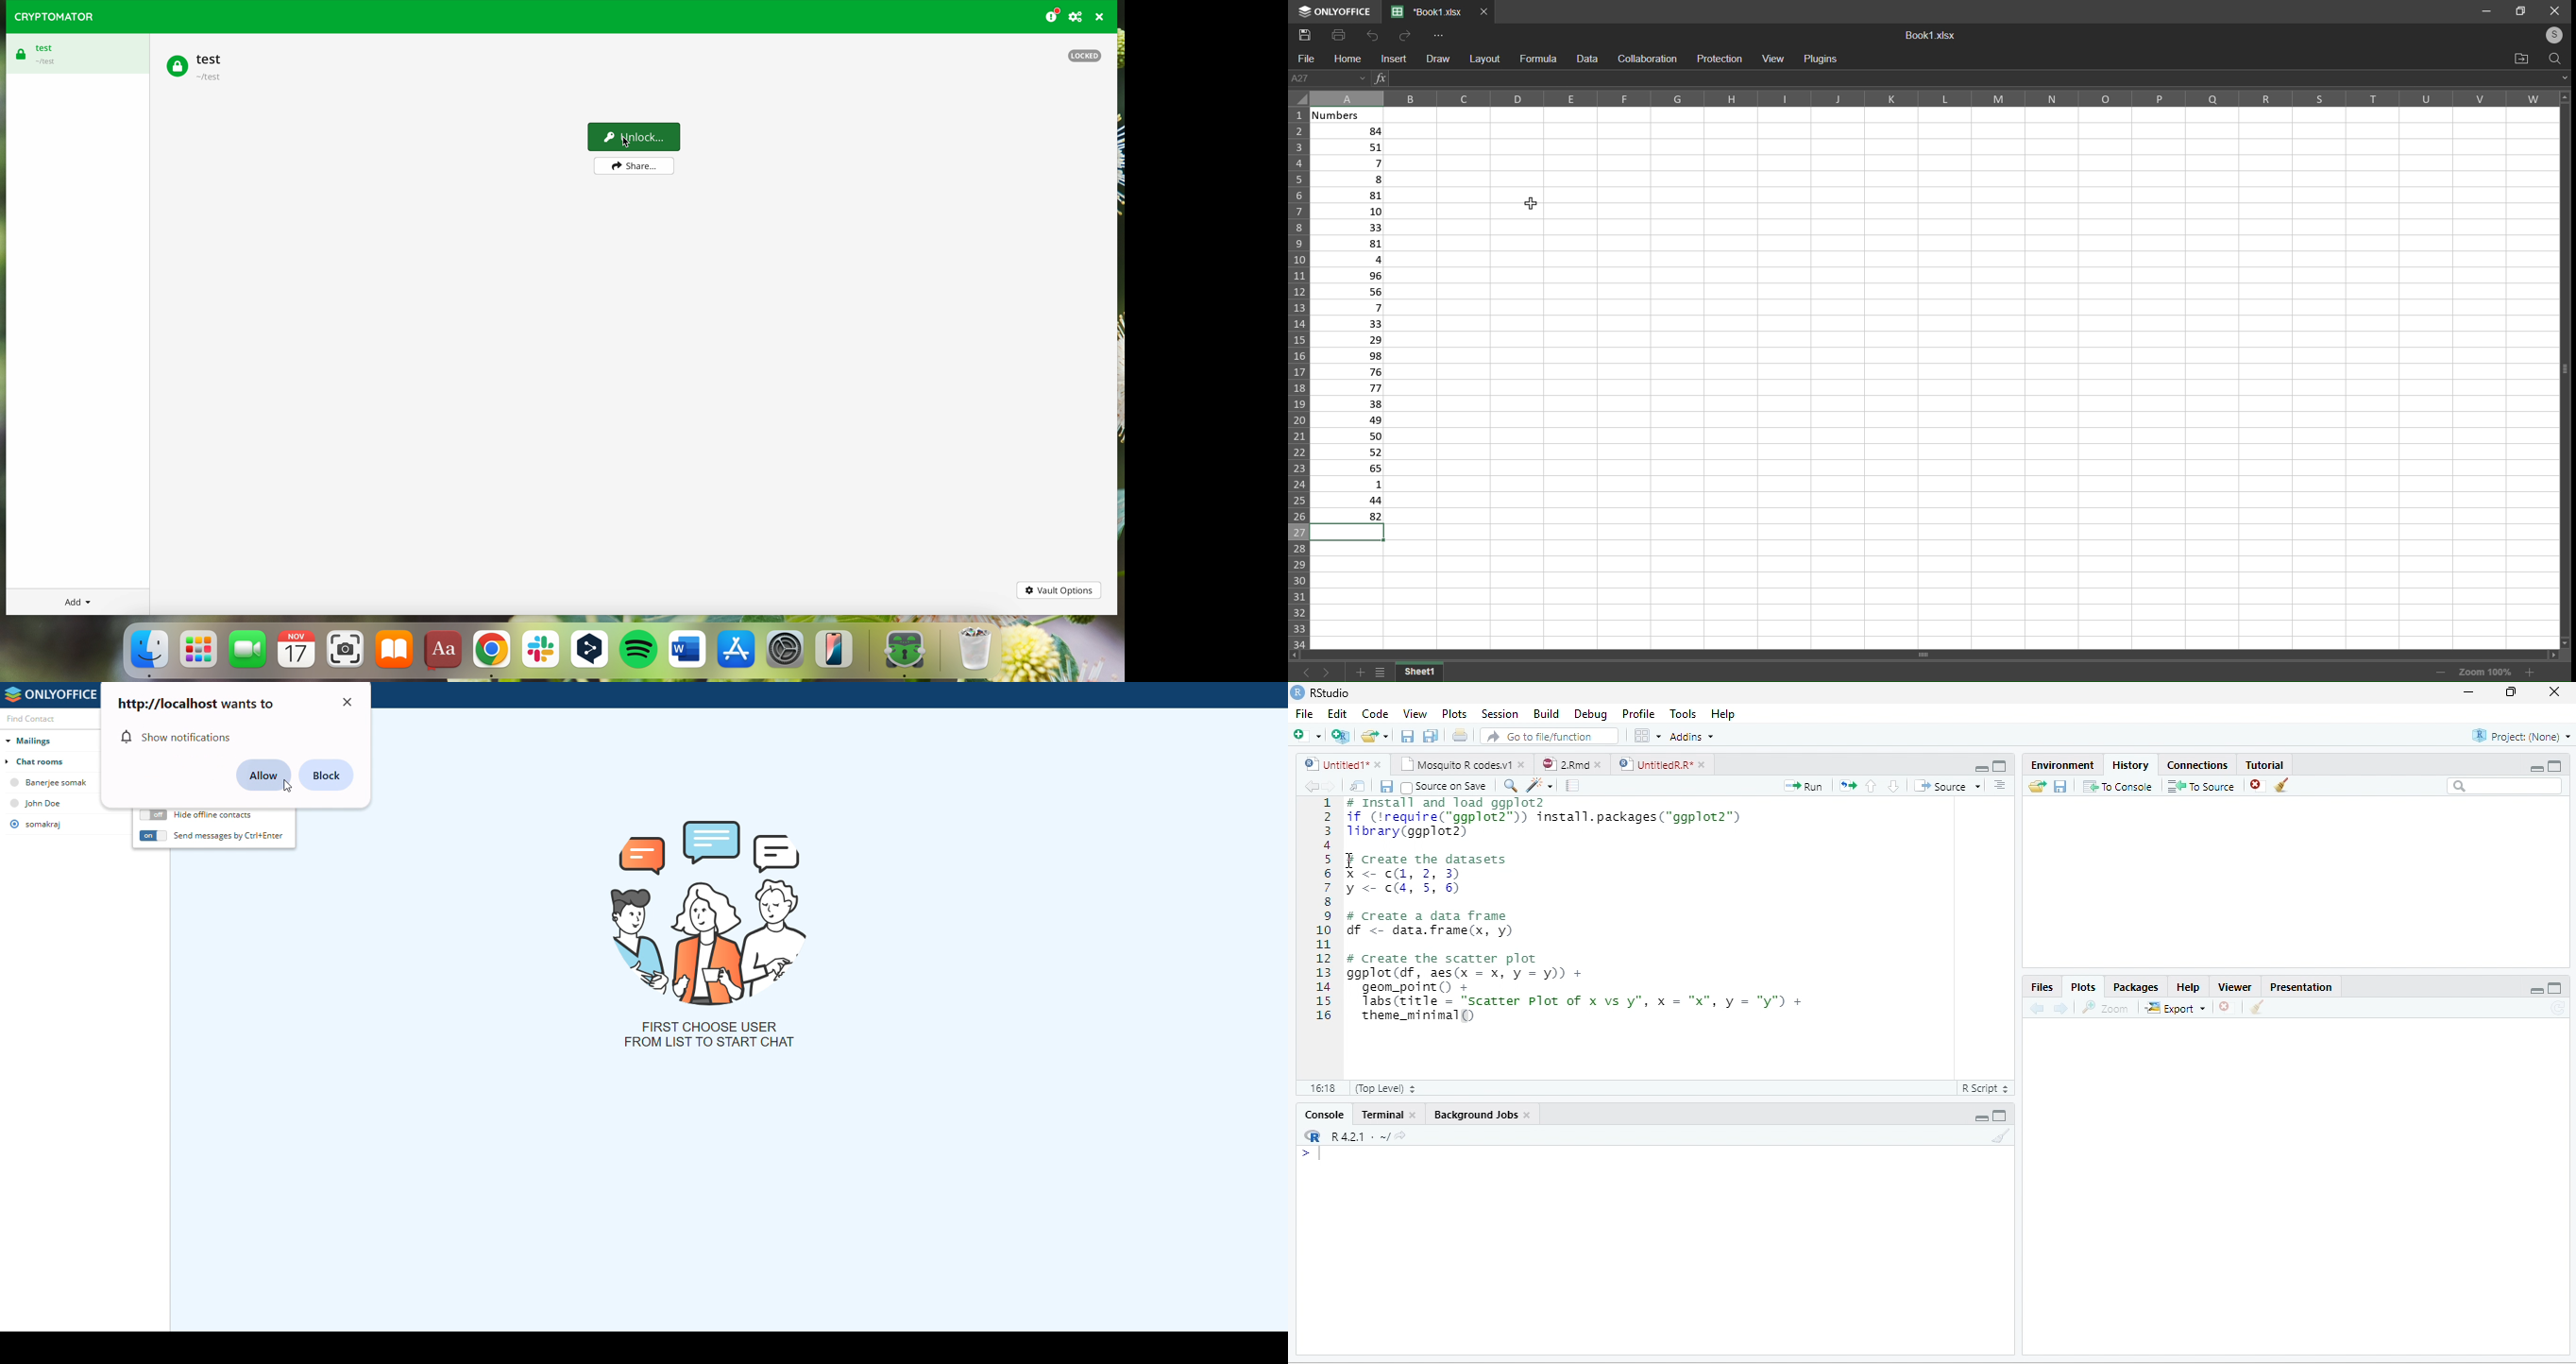 The height and width of the screenshot is (1372, 2576). I want to click on Line numbers, so click(1322, 912).